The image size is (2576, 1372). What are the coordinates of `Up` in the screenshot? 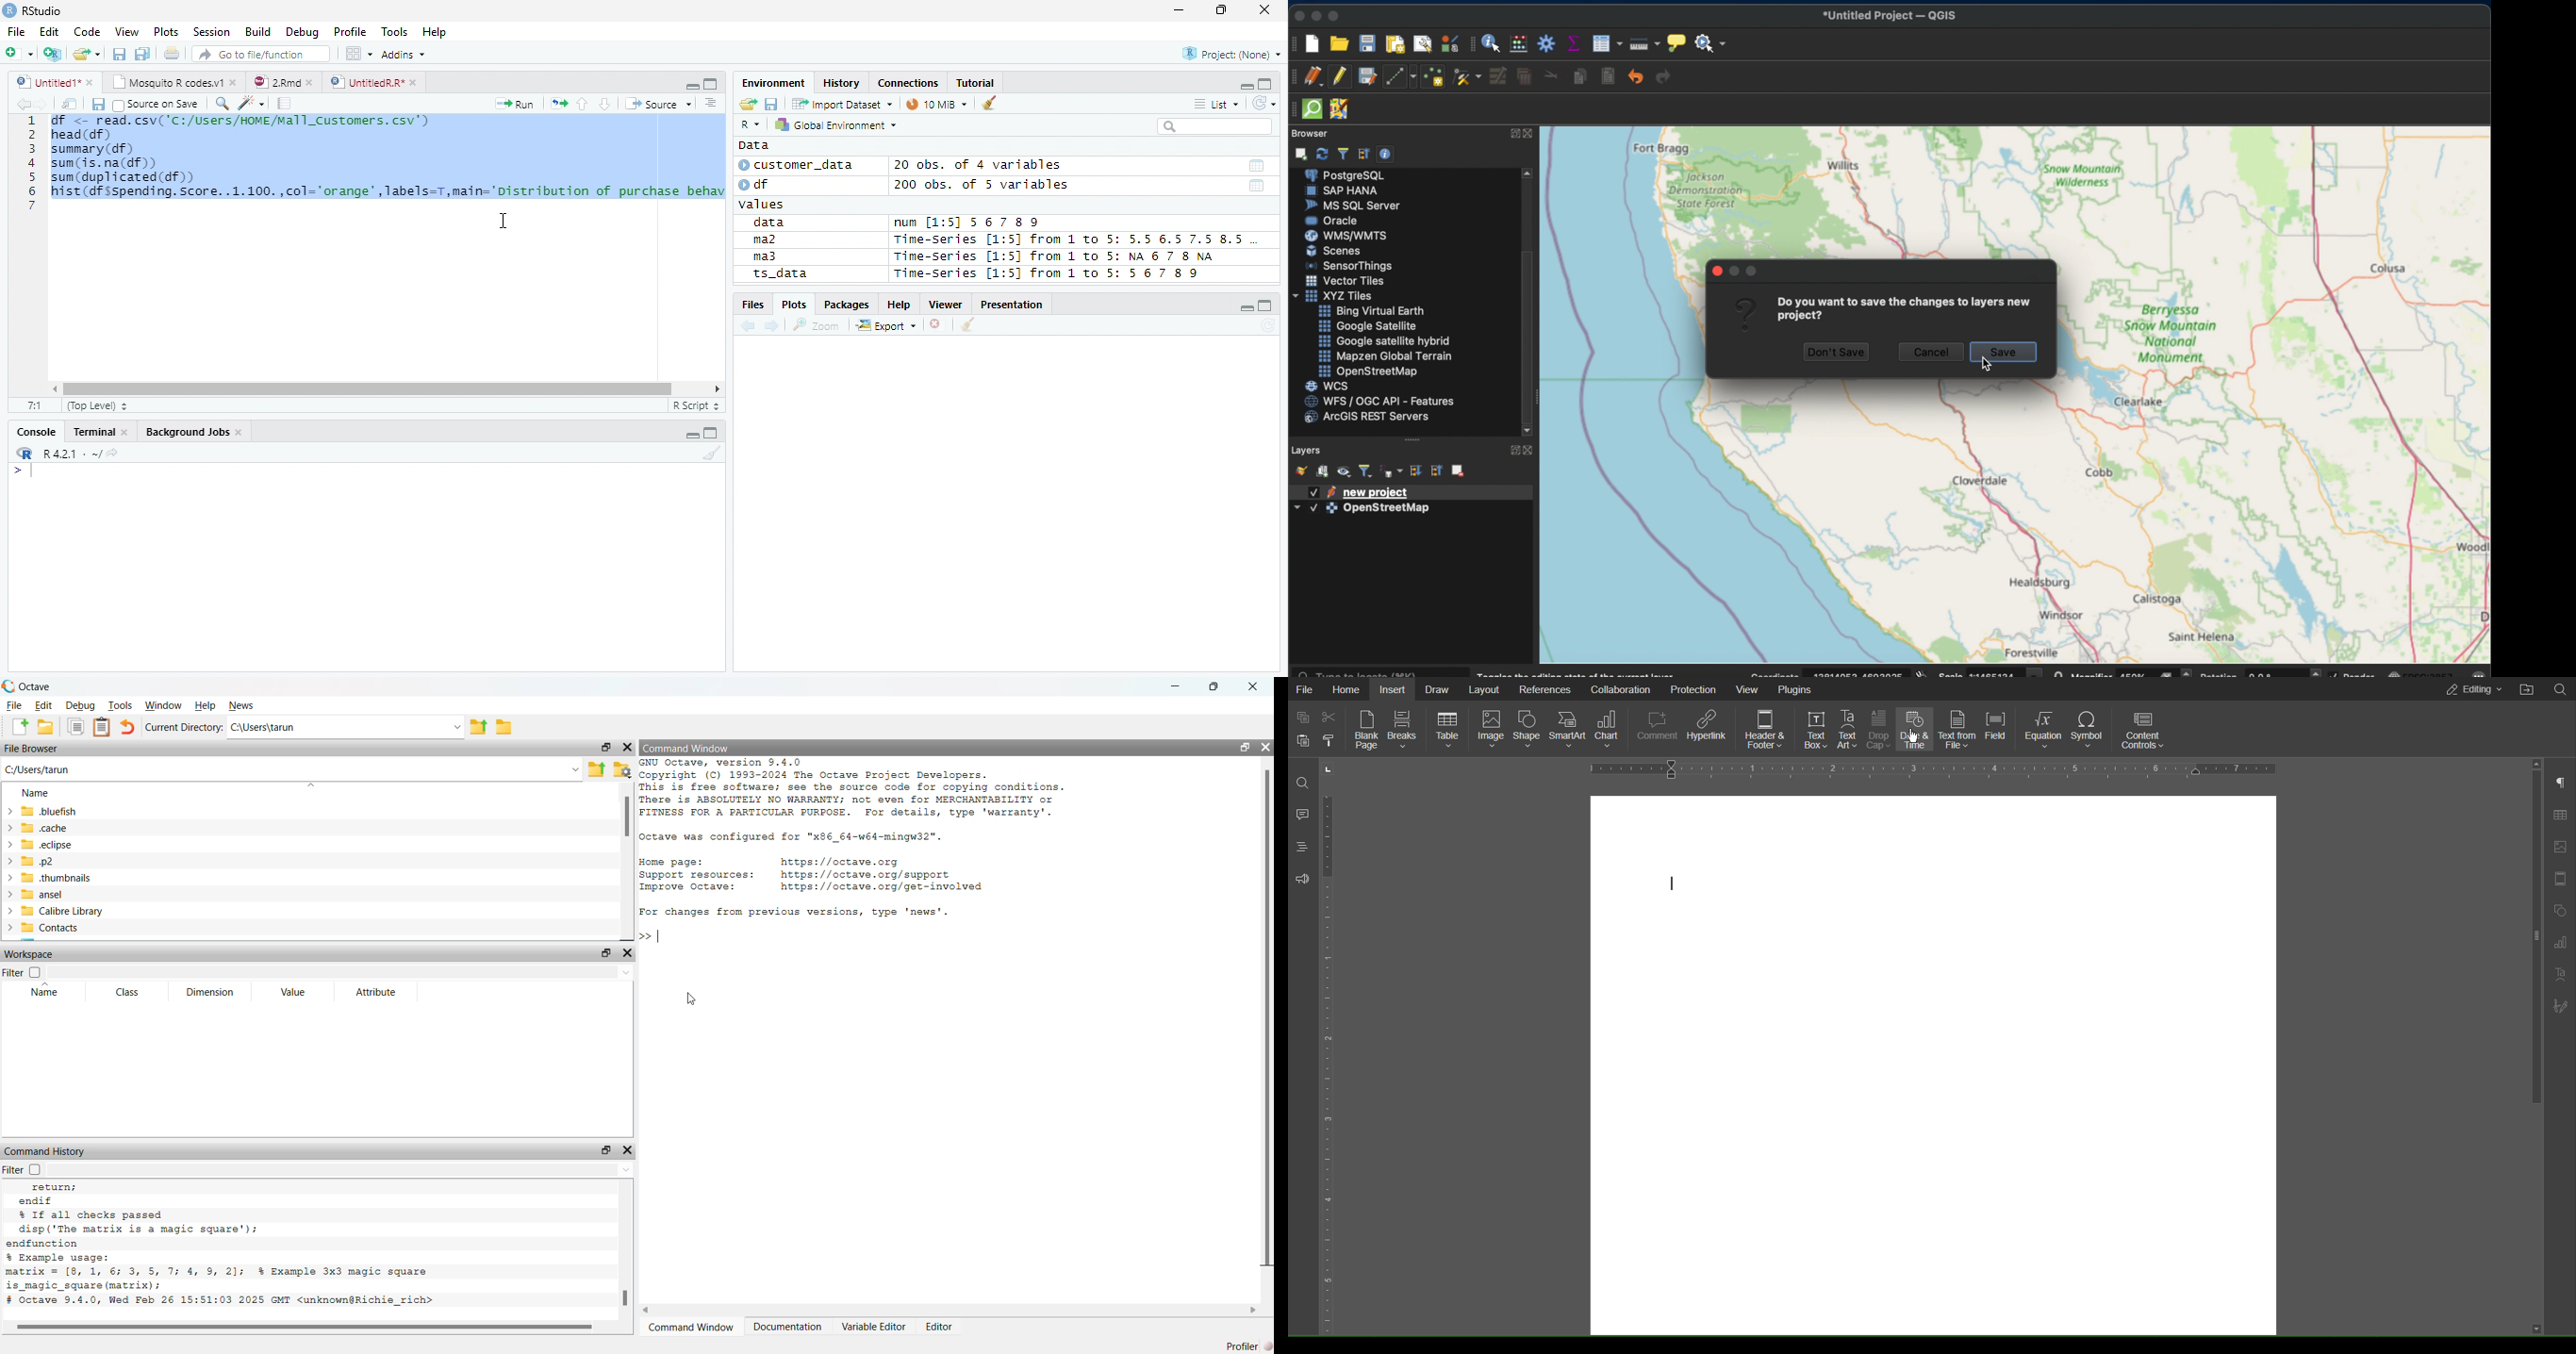 It's located at (582, 105).